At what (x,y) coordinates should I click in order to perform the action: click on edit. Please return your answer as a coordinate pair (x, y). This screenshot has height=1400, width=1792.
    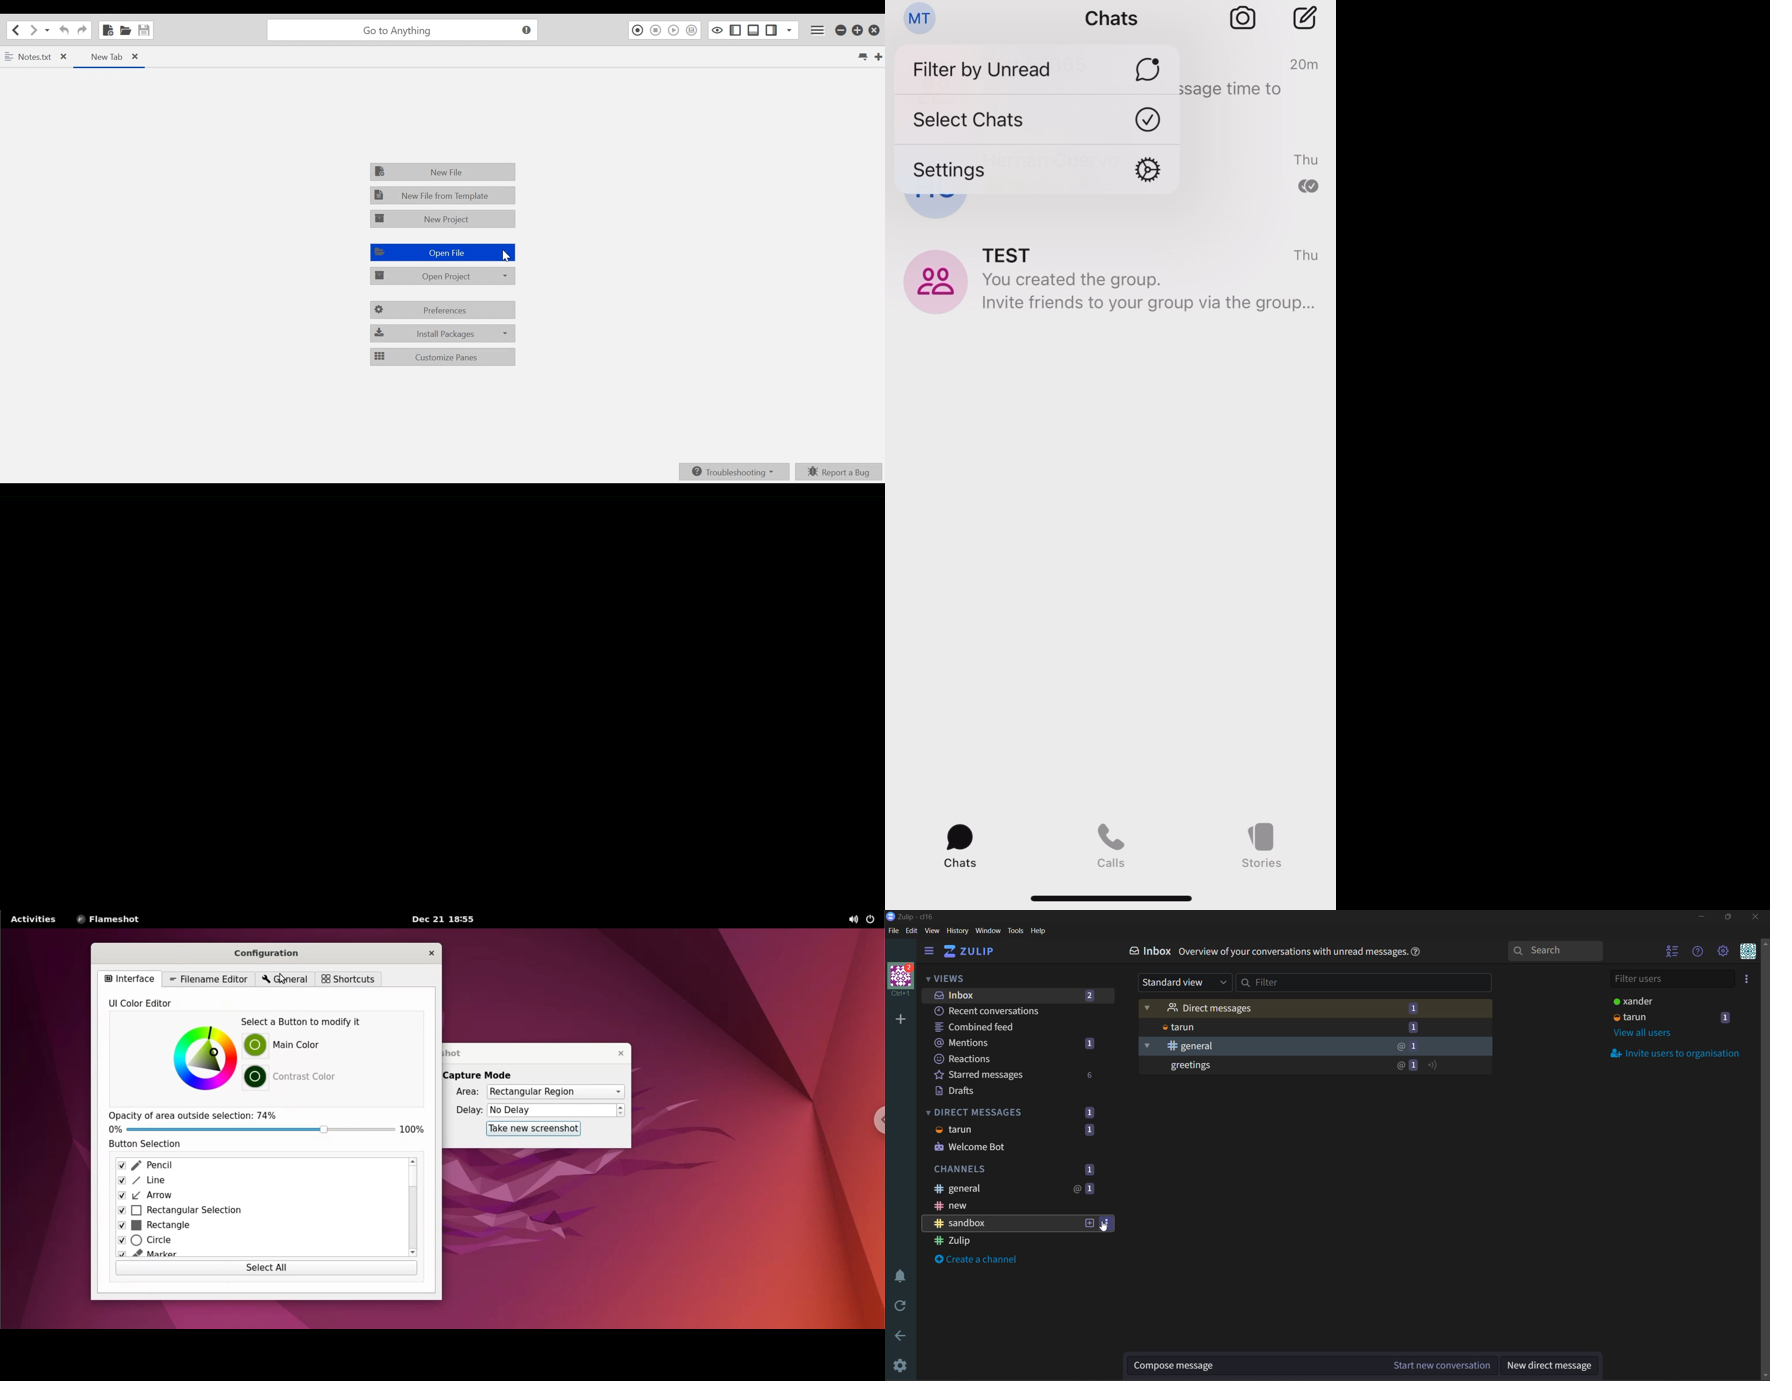
    Looking at the image, I should click on (914, 931).